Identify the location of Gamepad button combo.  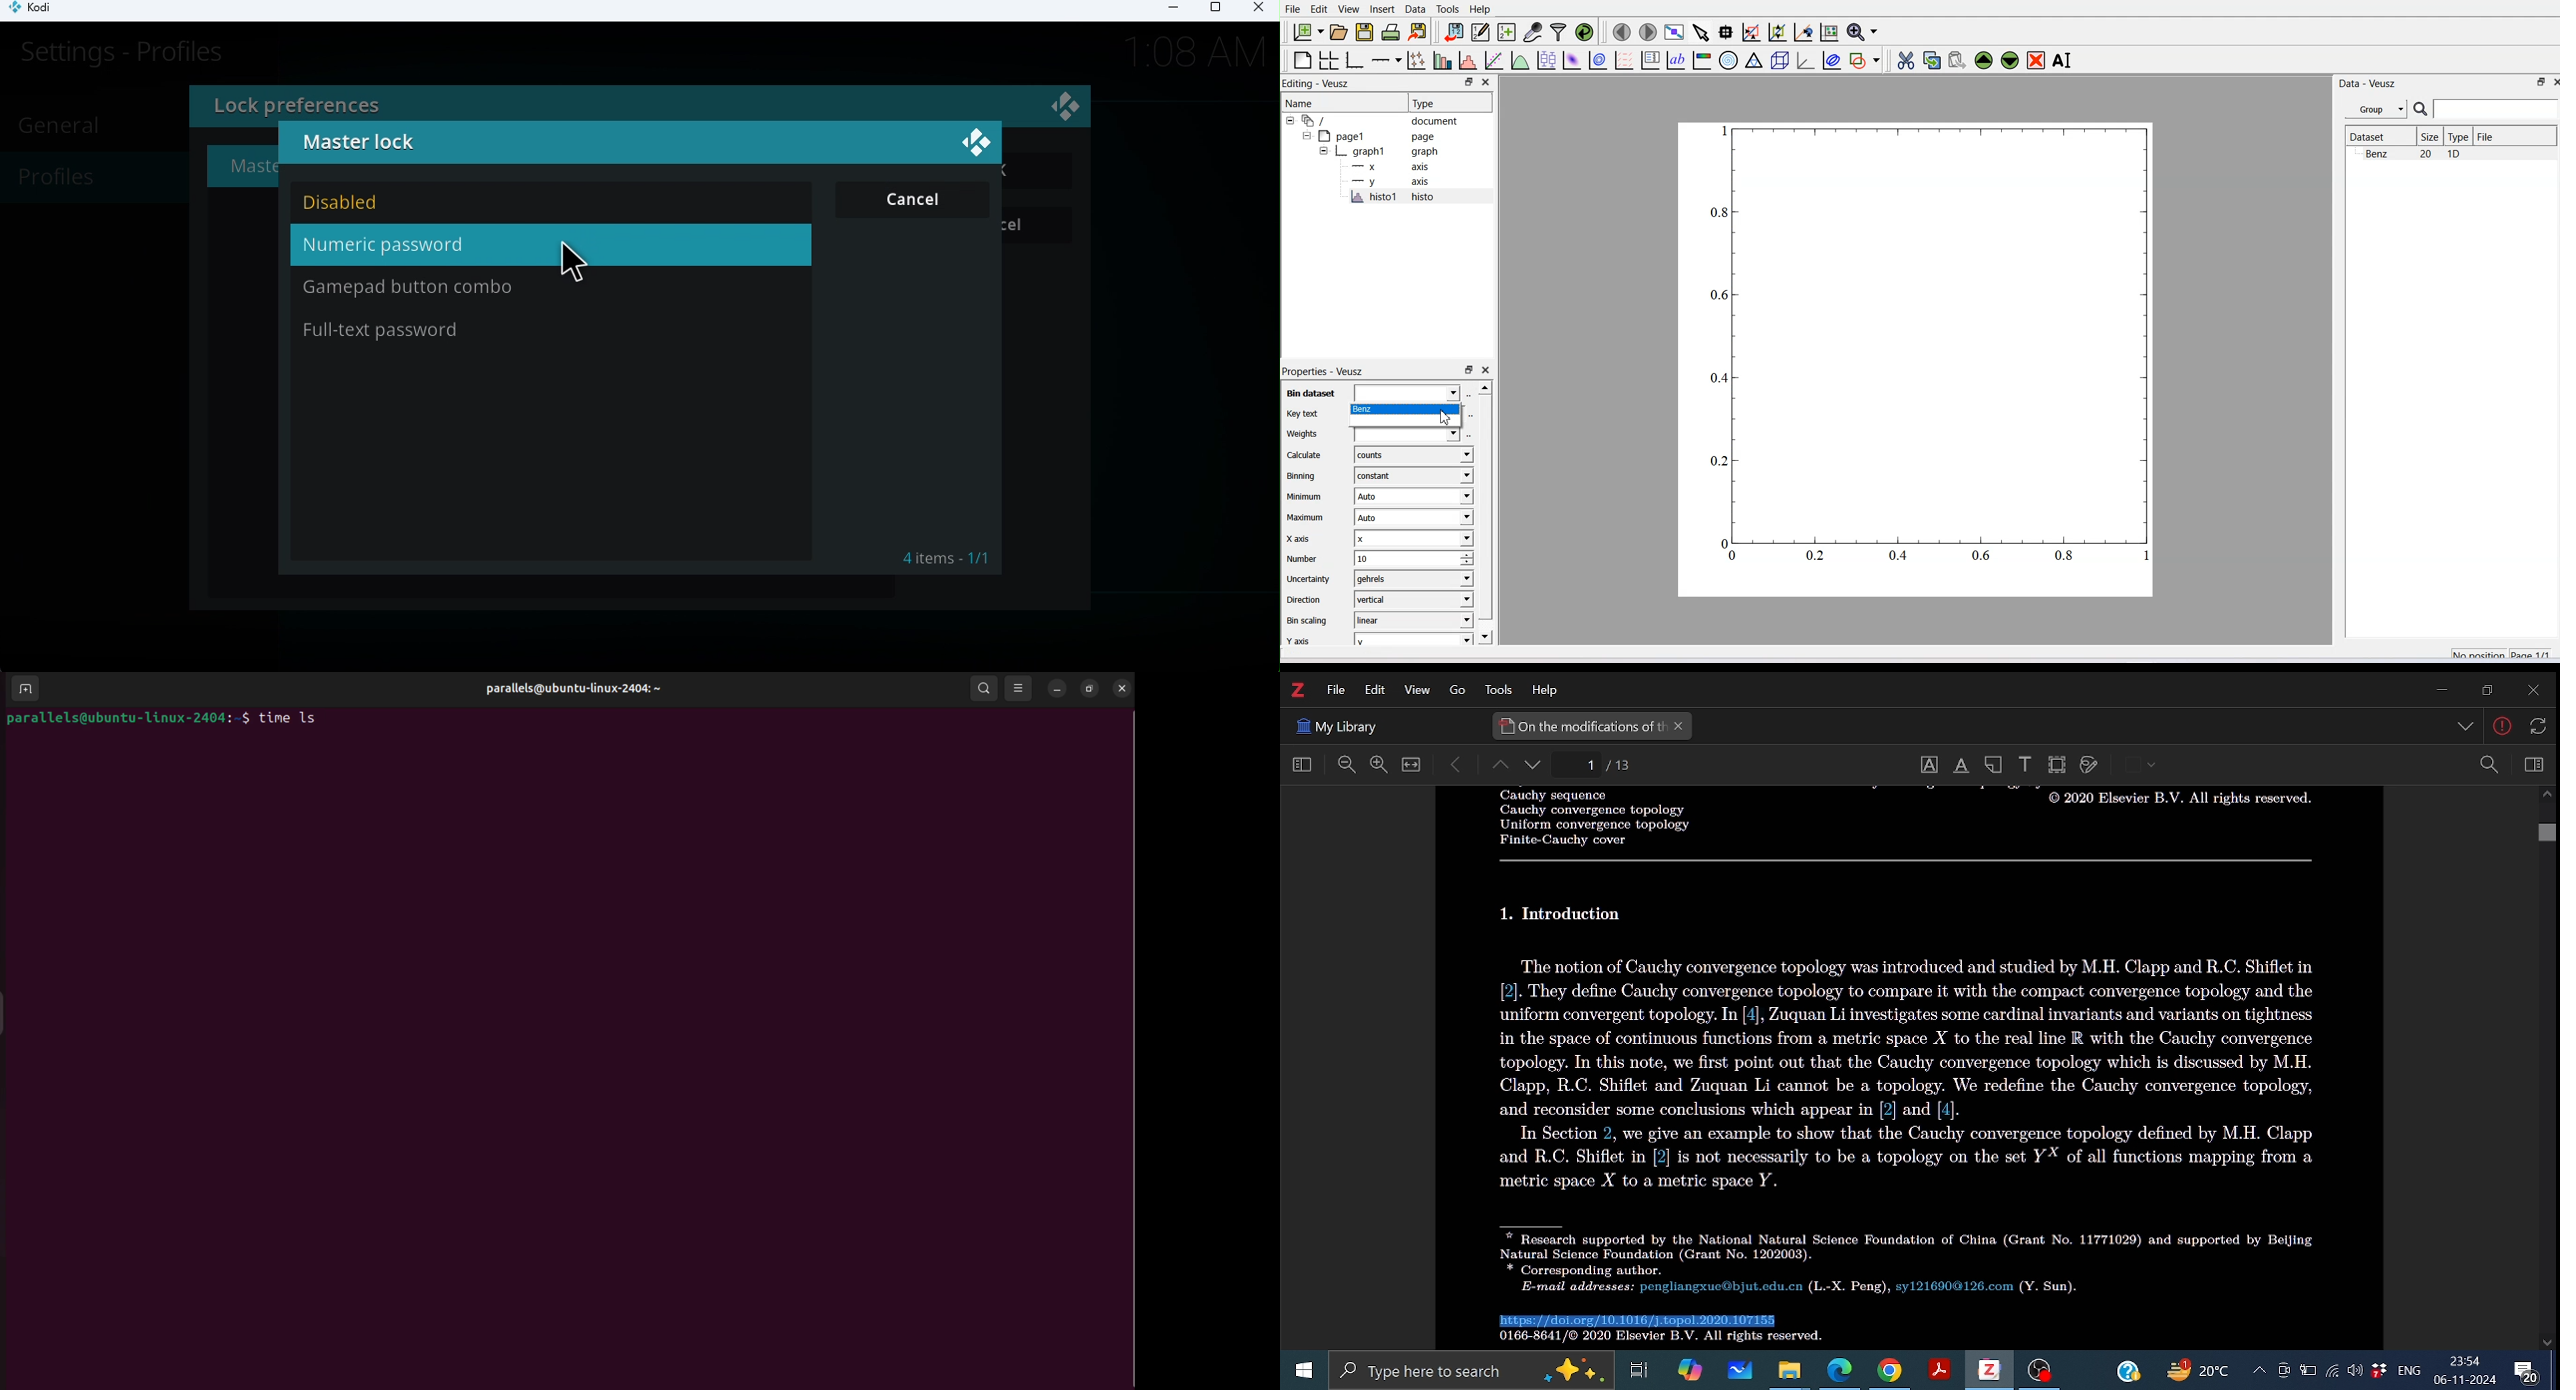
(412, 290).